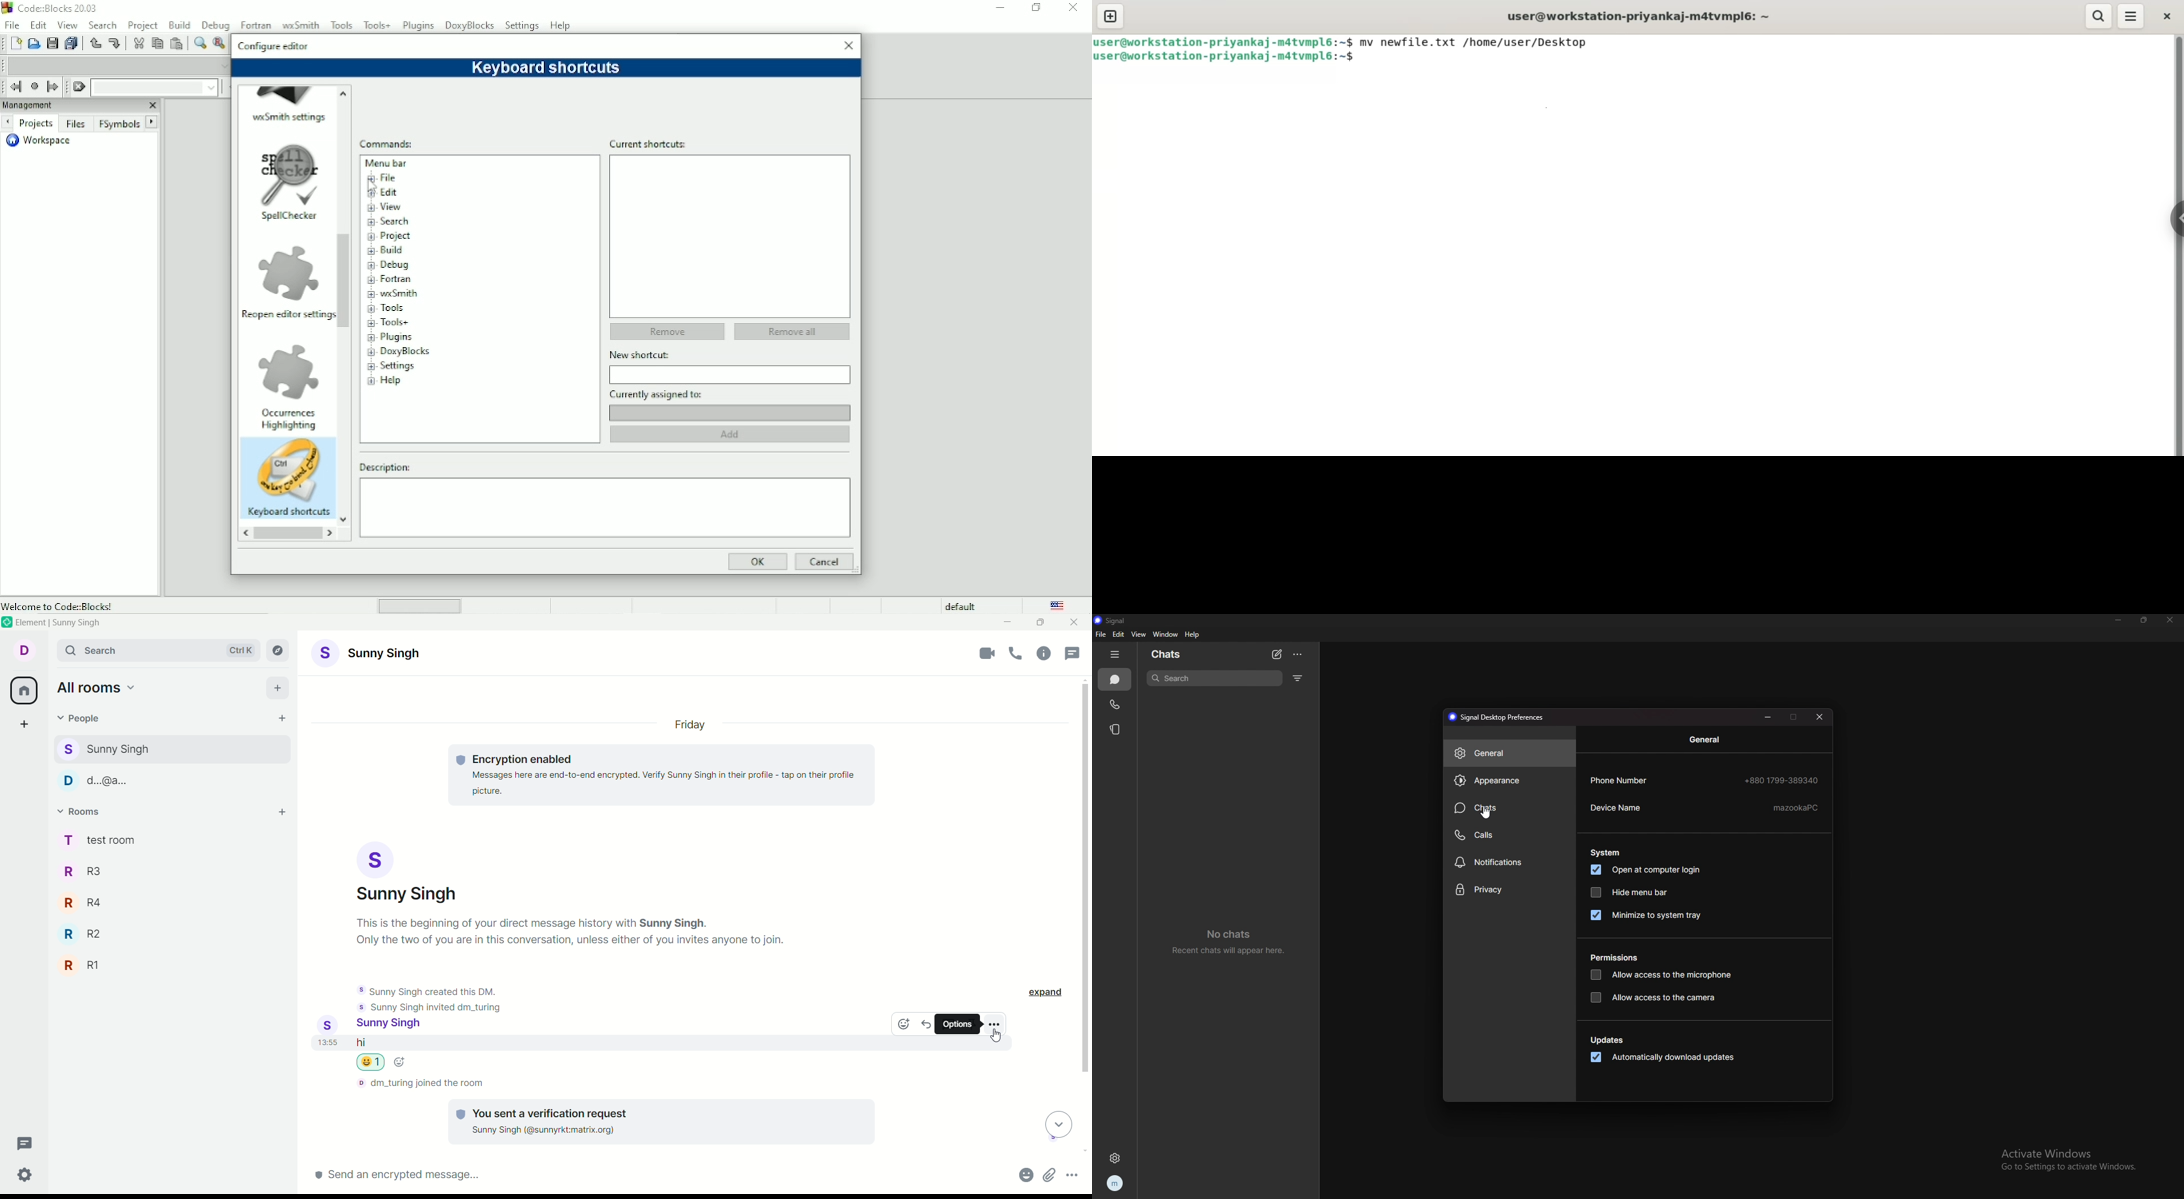 This screenshot has height=1204, width=2184. I want to click on text, so click(653, 1121).